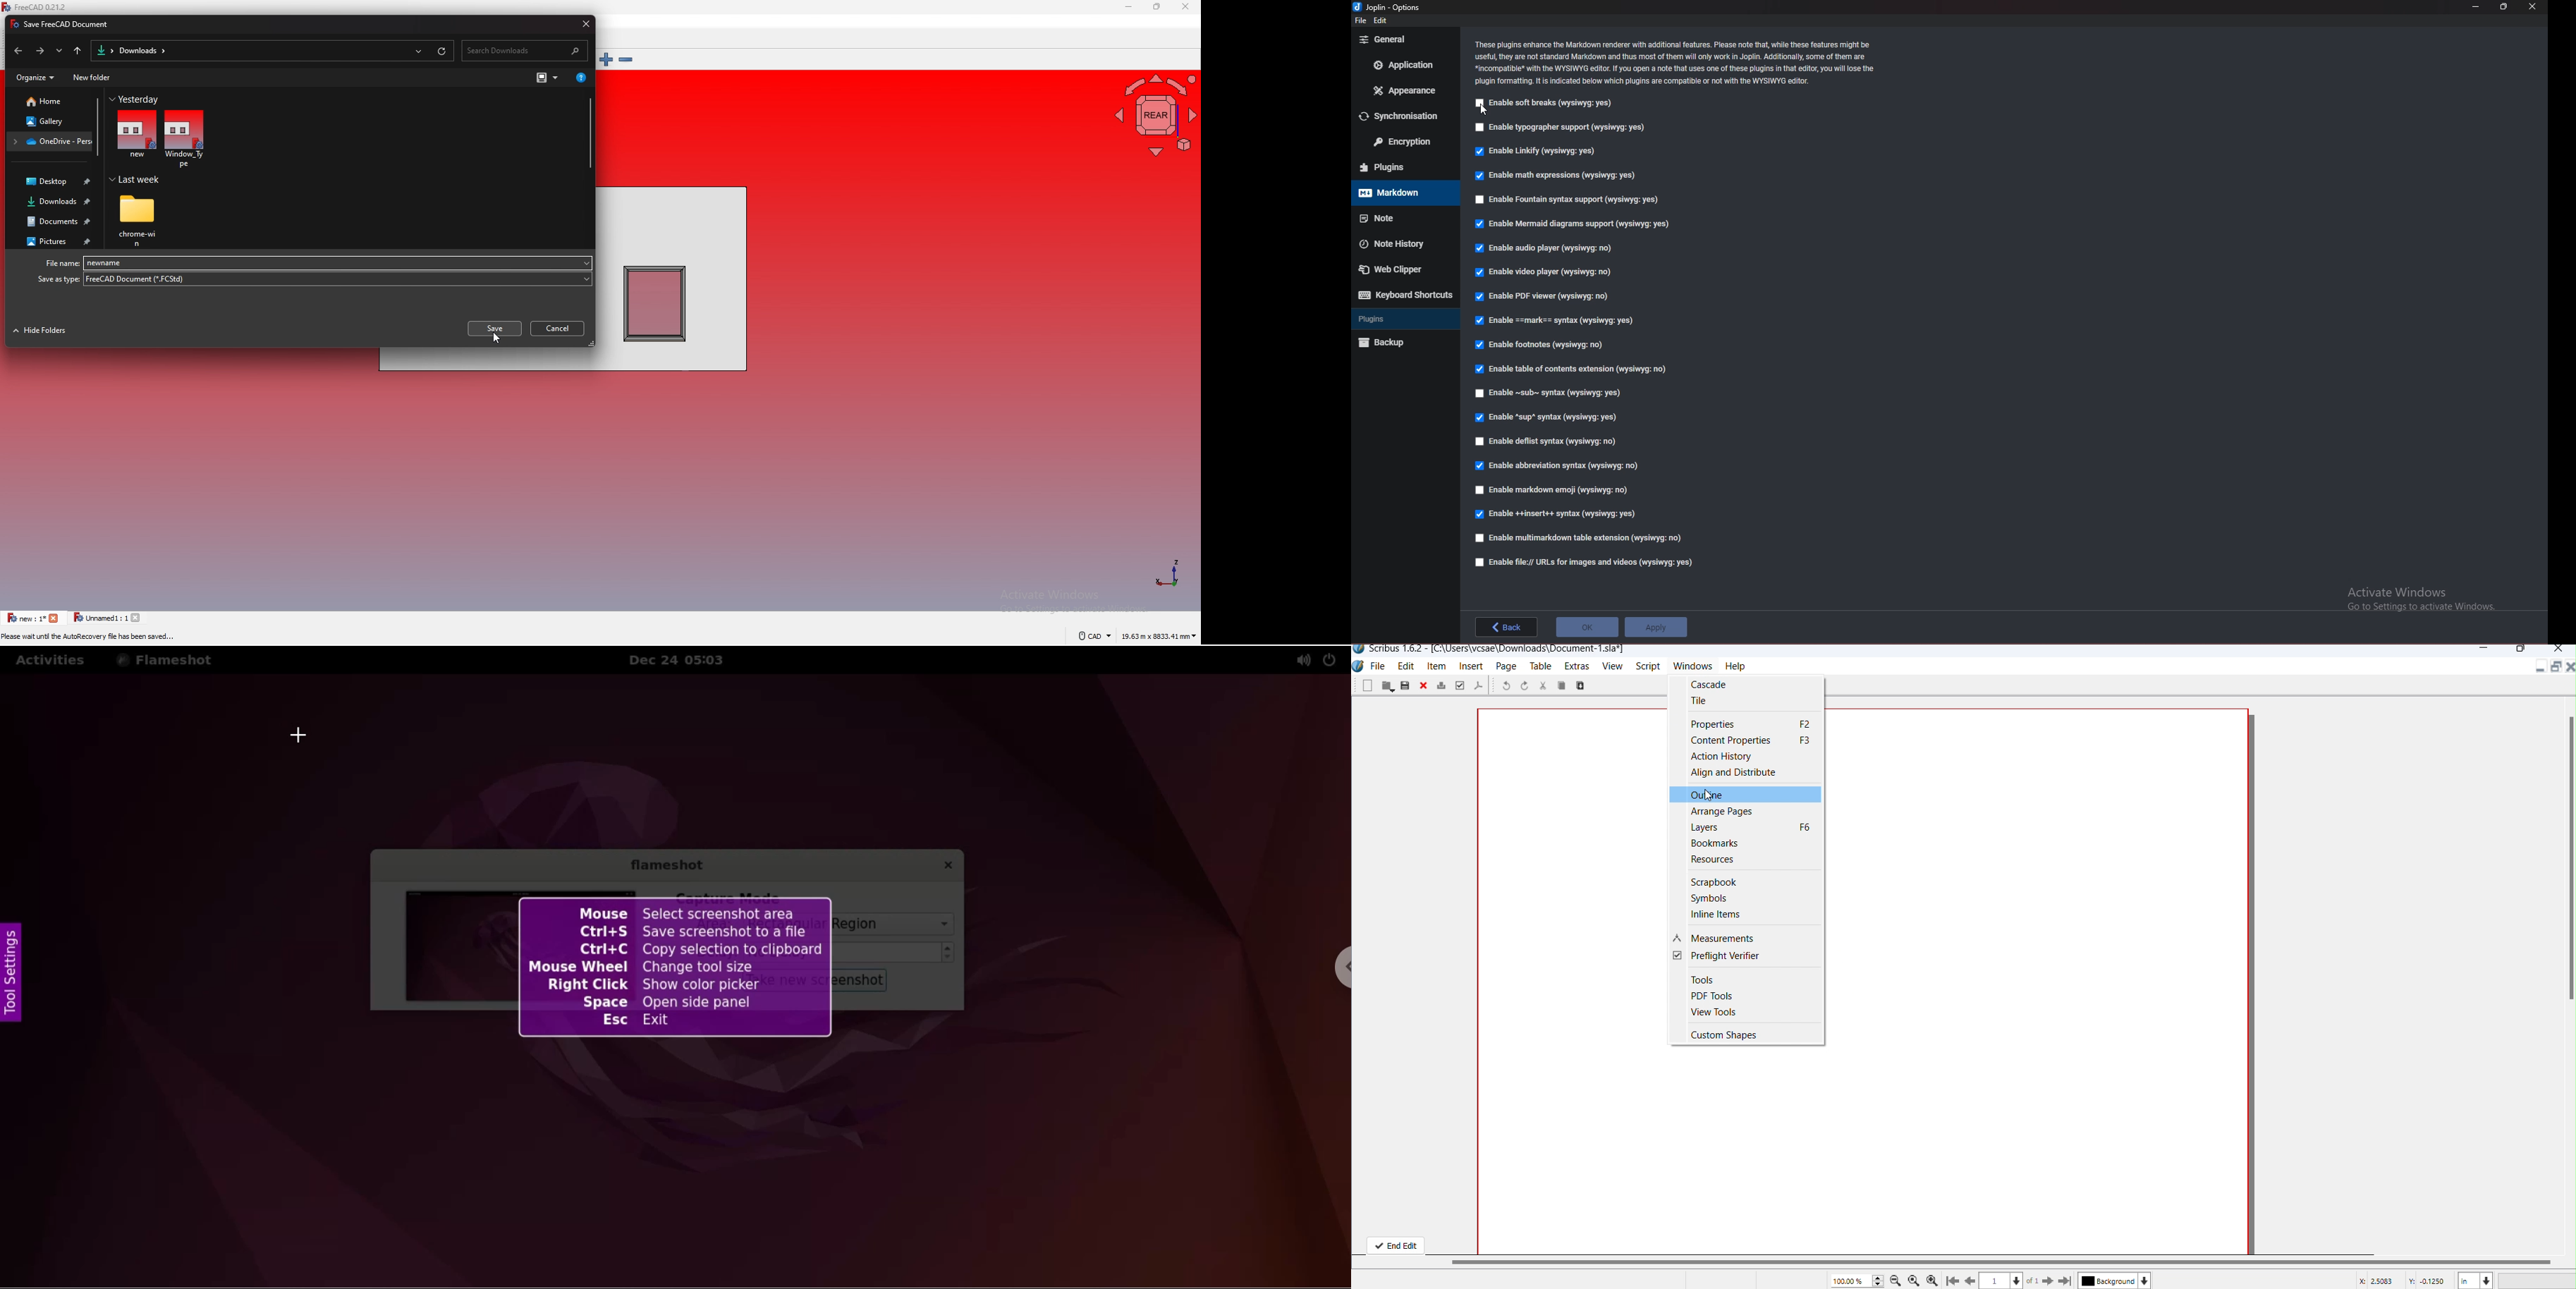 This screenshot has height=1316, width=2576. I want to click on note, so click(1402, 216).